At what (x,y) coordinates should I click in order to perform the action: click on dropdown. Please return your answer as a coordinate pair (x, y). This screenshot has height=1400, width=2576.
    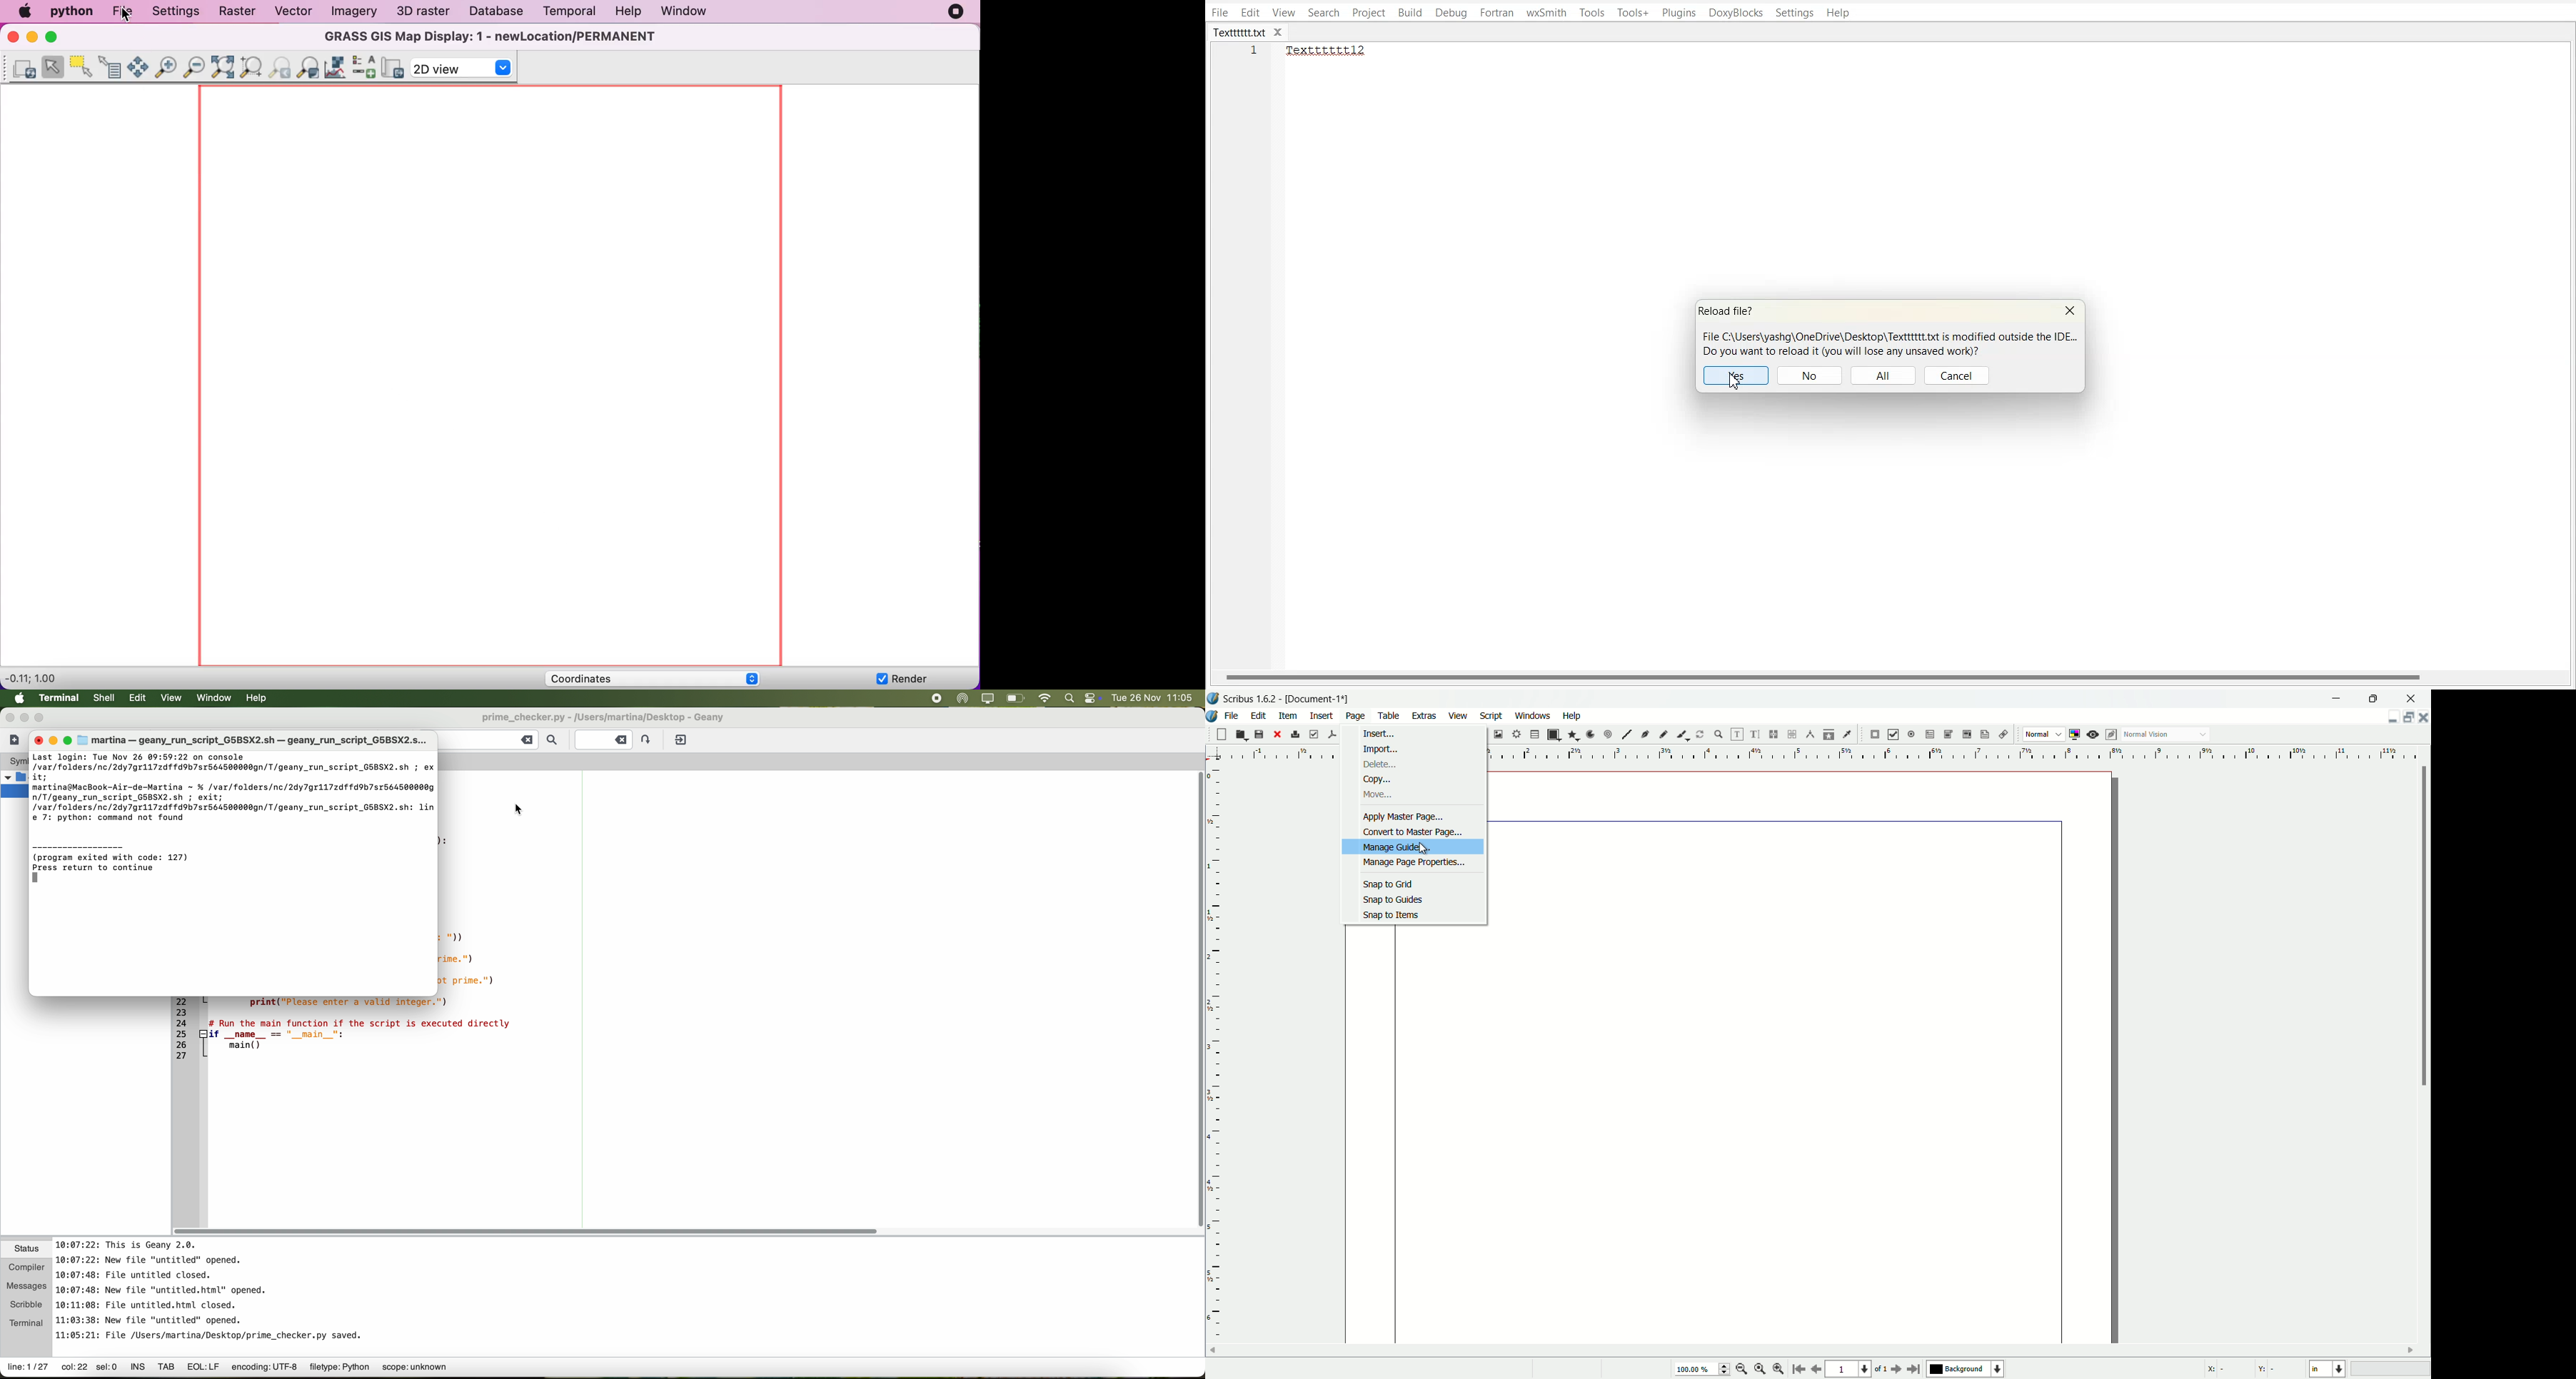
    Looking at the image, I should click on (2203, 735).